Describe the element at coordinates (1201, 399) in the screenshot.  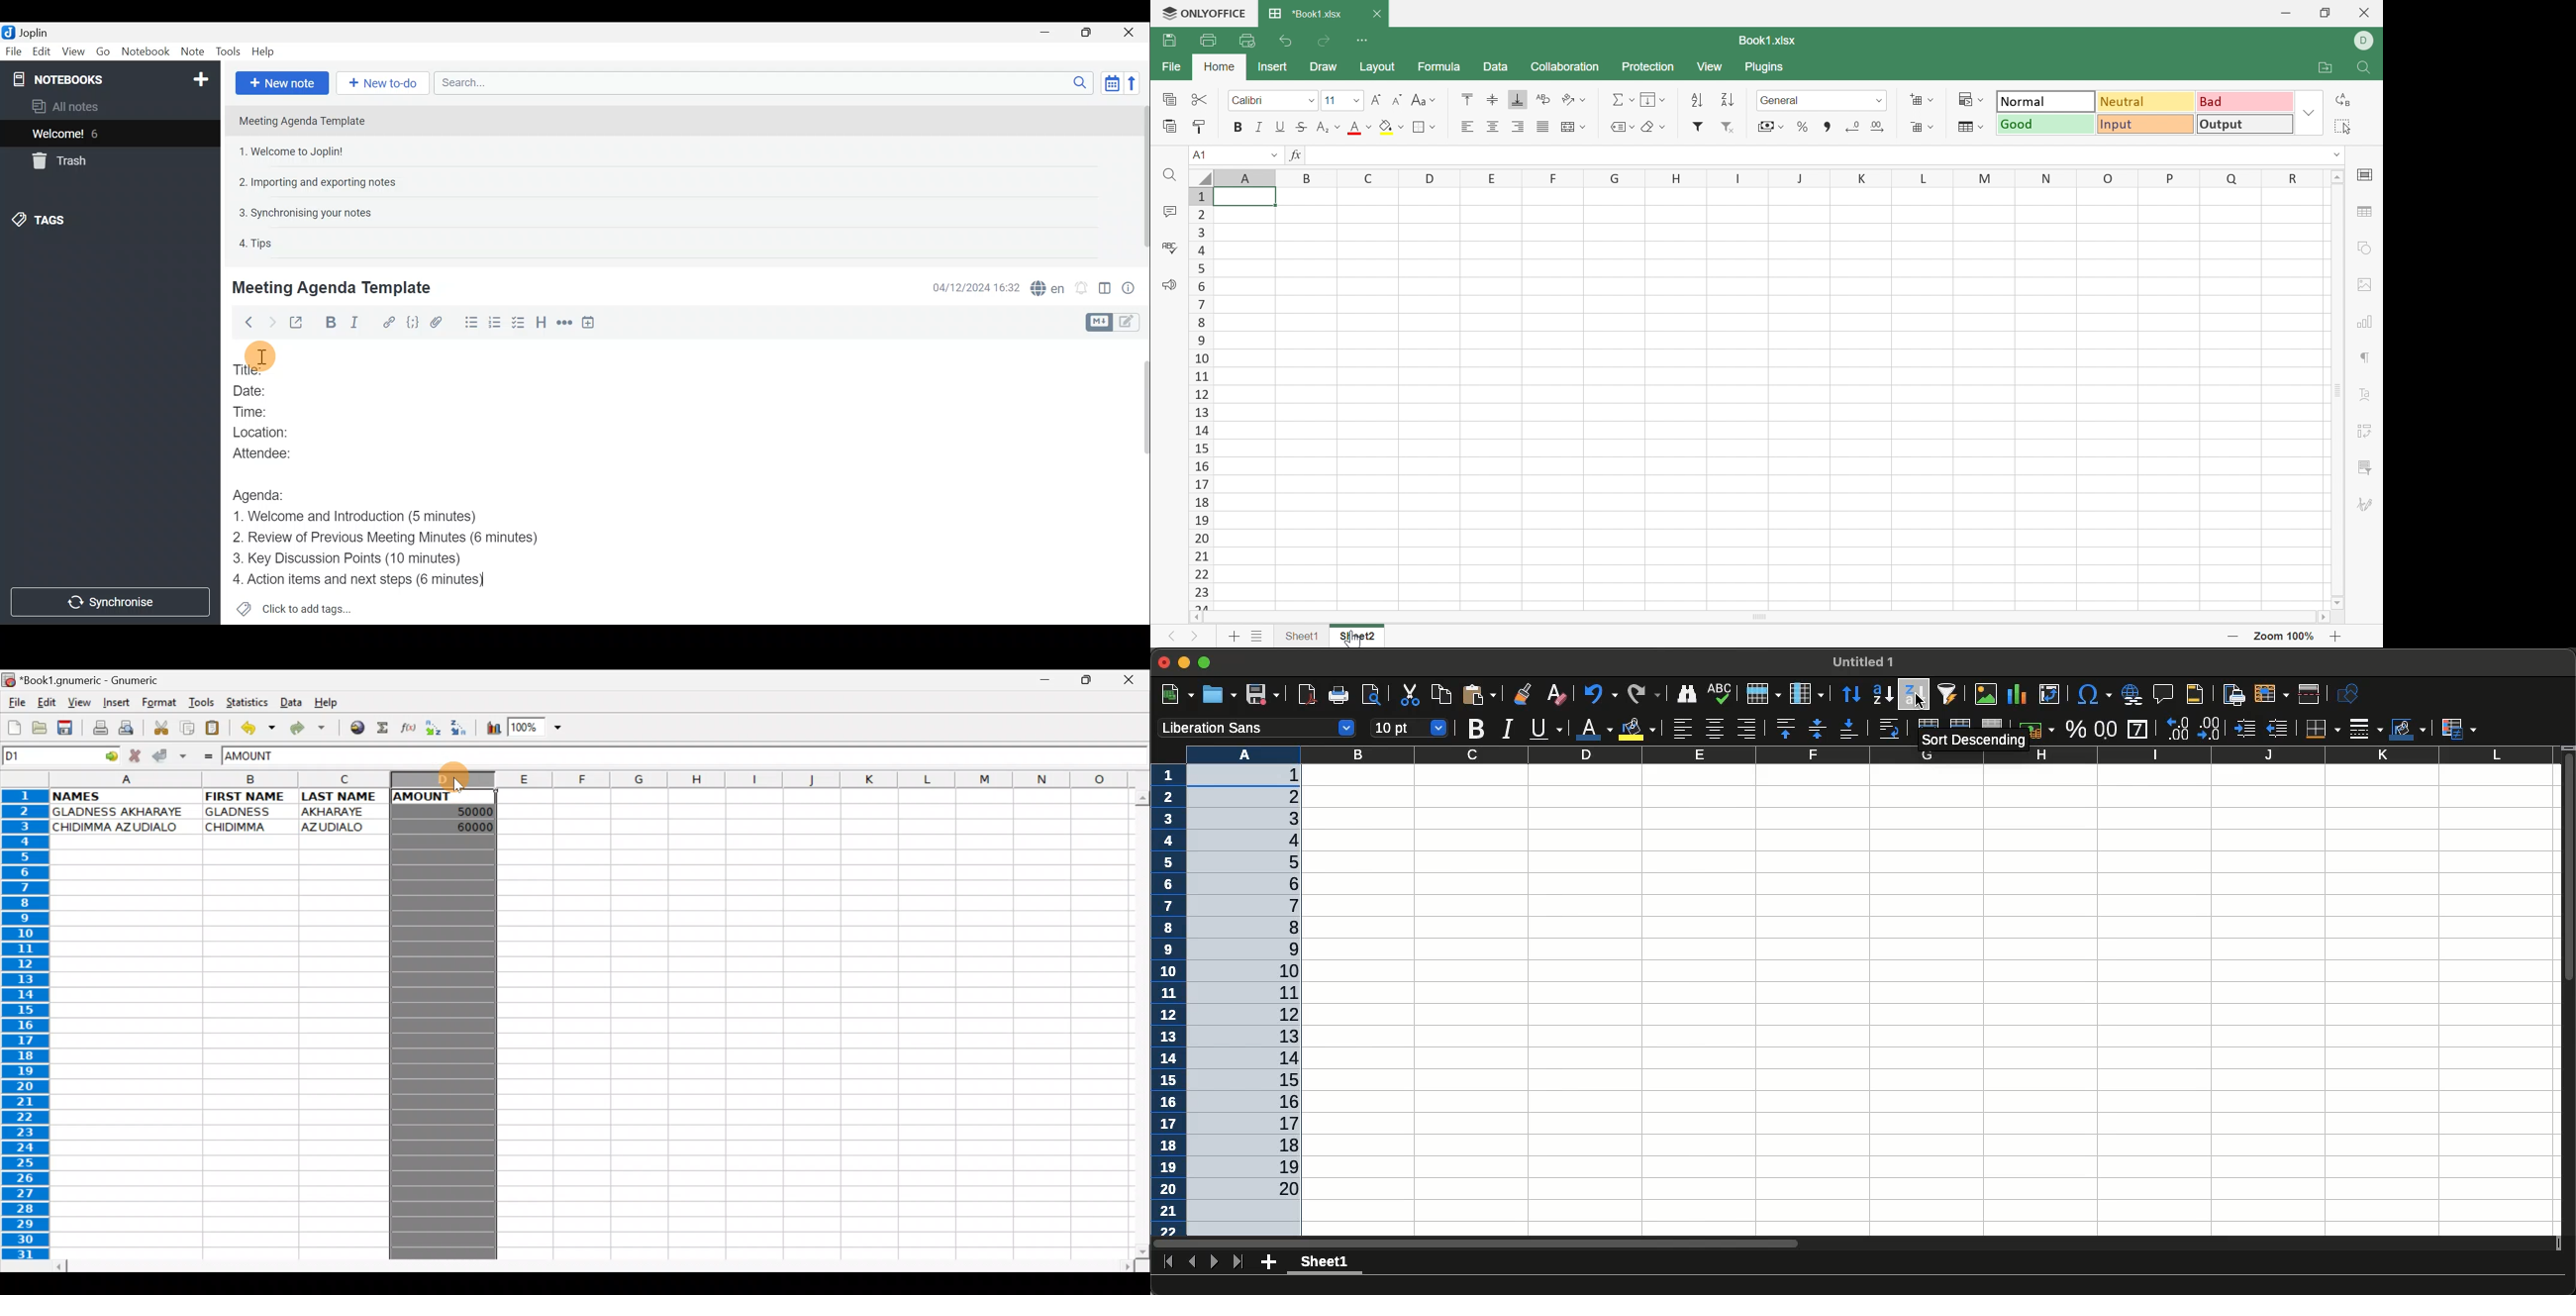
I see `Row Number` at that location.